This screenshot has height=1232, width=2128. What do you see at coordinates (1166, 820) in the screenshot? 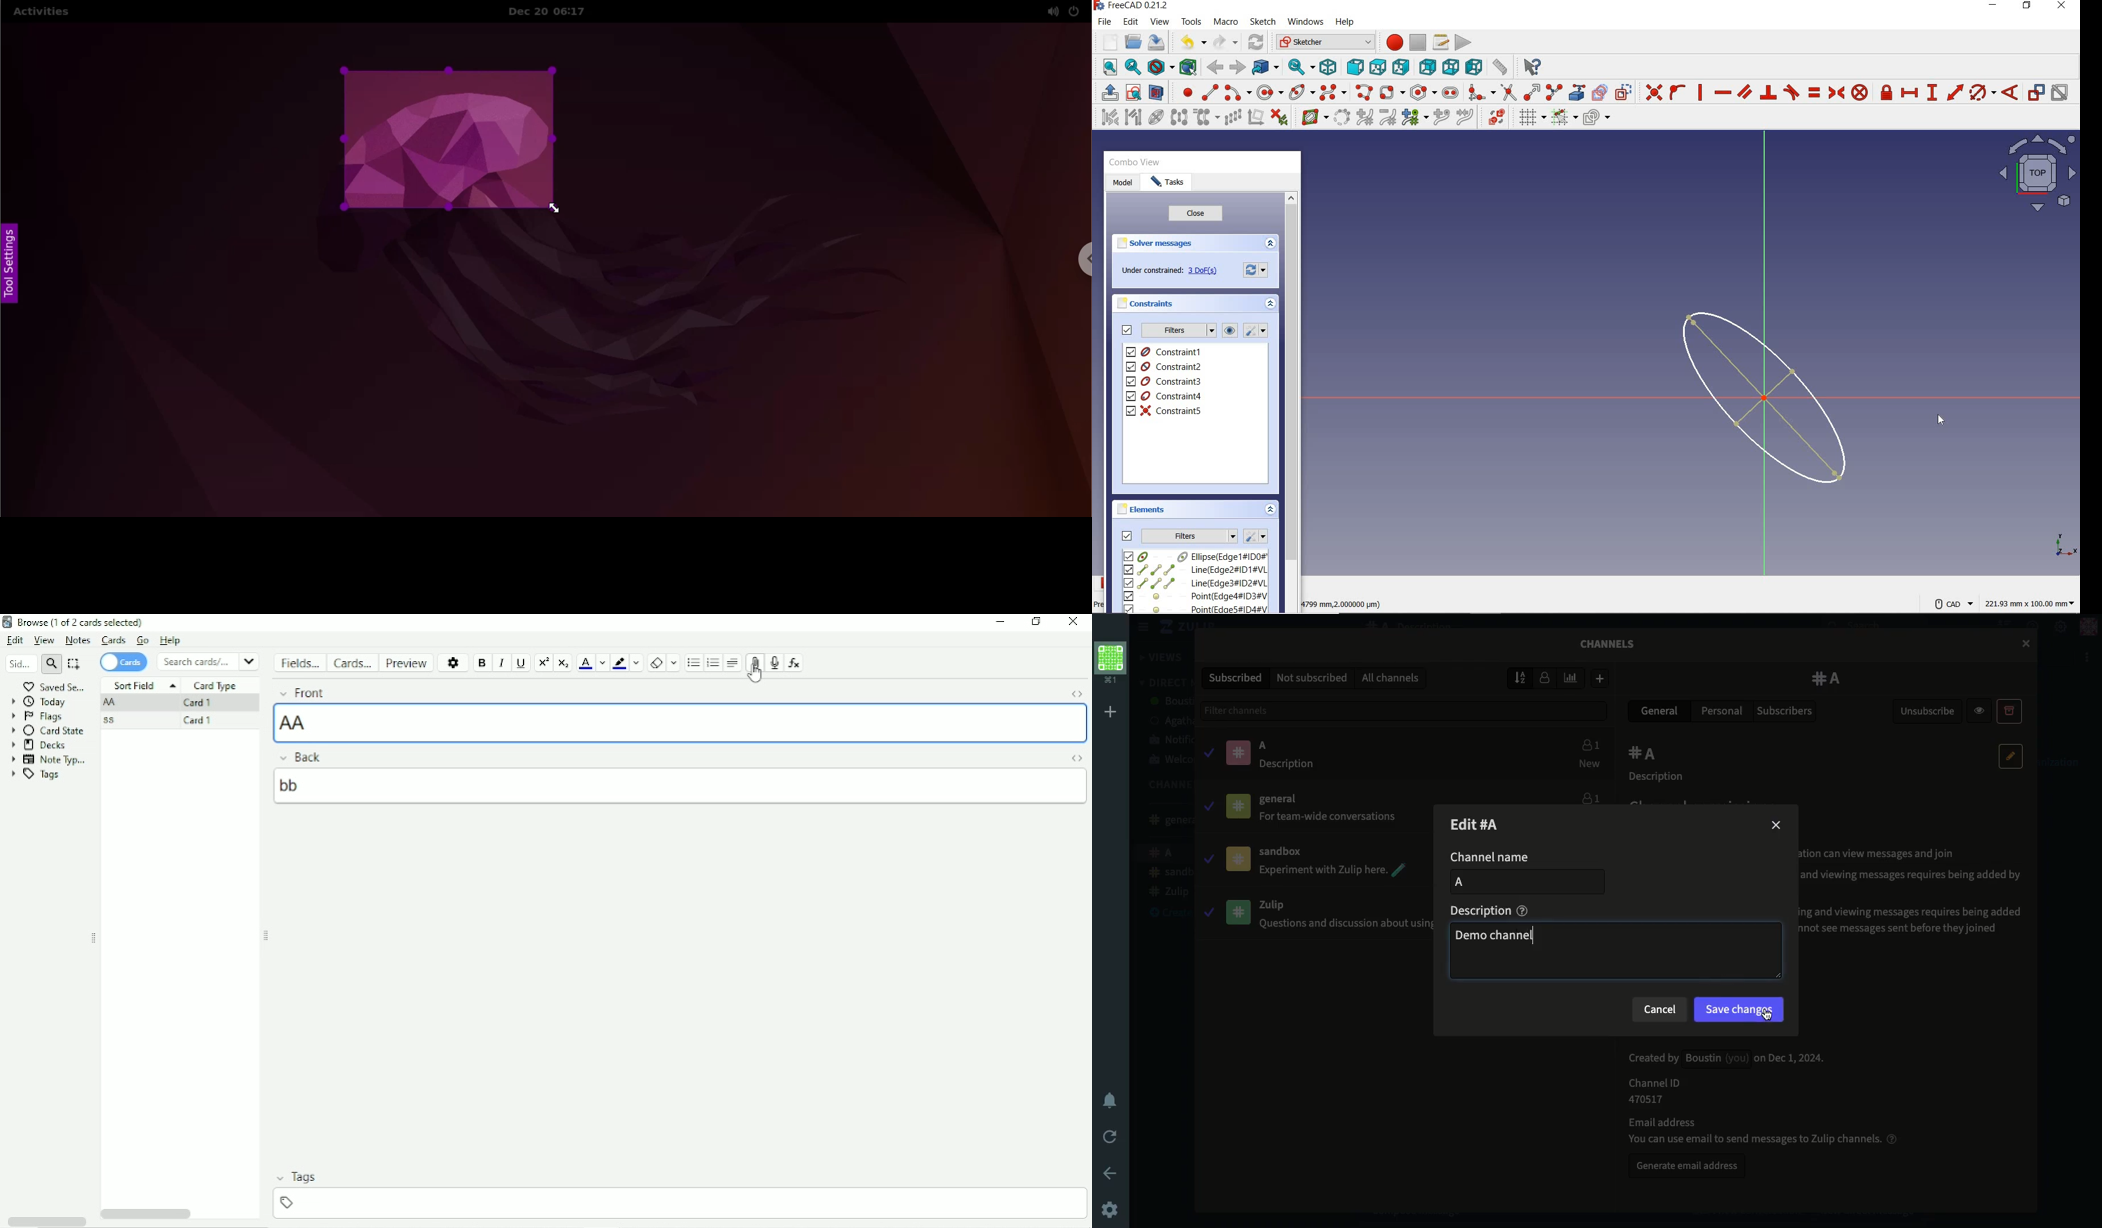
I see `General` at bounding box center [1166, 820].